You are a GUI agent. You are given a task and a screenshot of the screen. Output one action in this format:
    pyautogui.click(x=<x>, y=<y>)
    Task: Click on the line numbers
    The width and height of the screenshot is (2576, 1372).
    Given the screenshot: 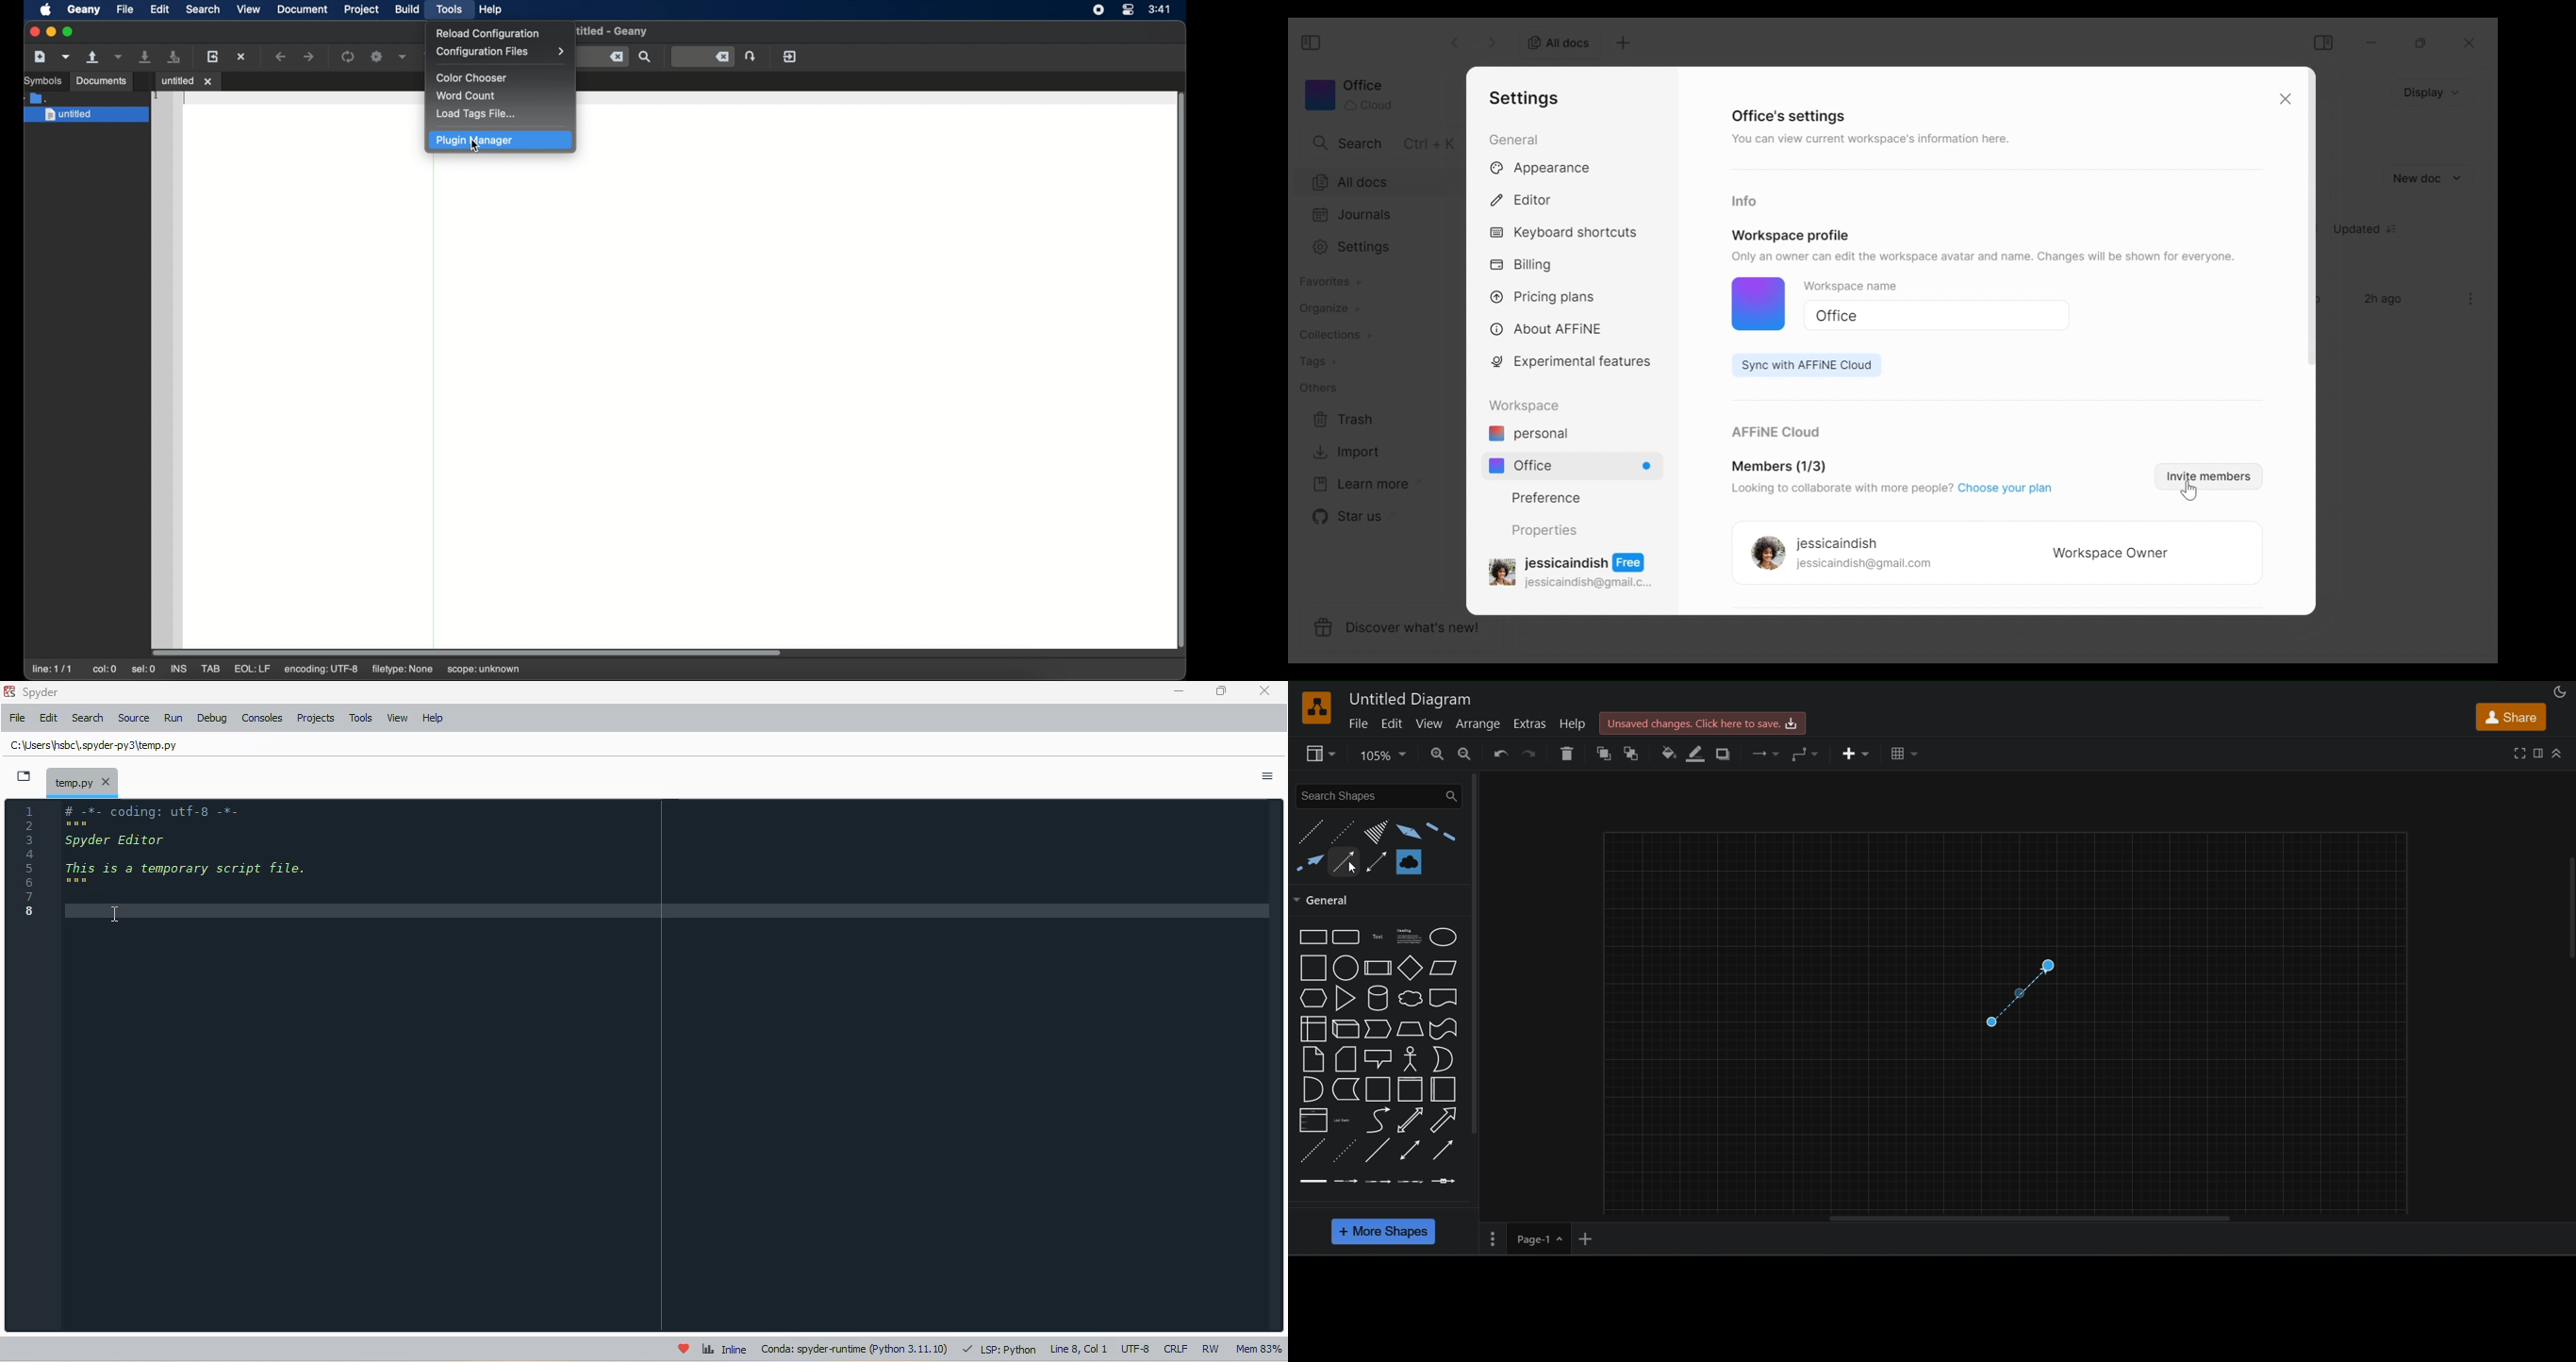 What is the action you would take?
    pyautogui.click(x=28, y=859)
    